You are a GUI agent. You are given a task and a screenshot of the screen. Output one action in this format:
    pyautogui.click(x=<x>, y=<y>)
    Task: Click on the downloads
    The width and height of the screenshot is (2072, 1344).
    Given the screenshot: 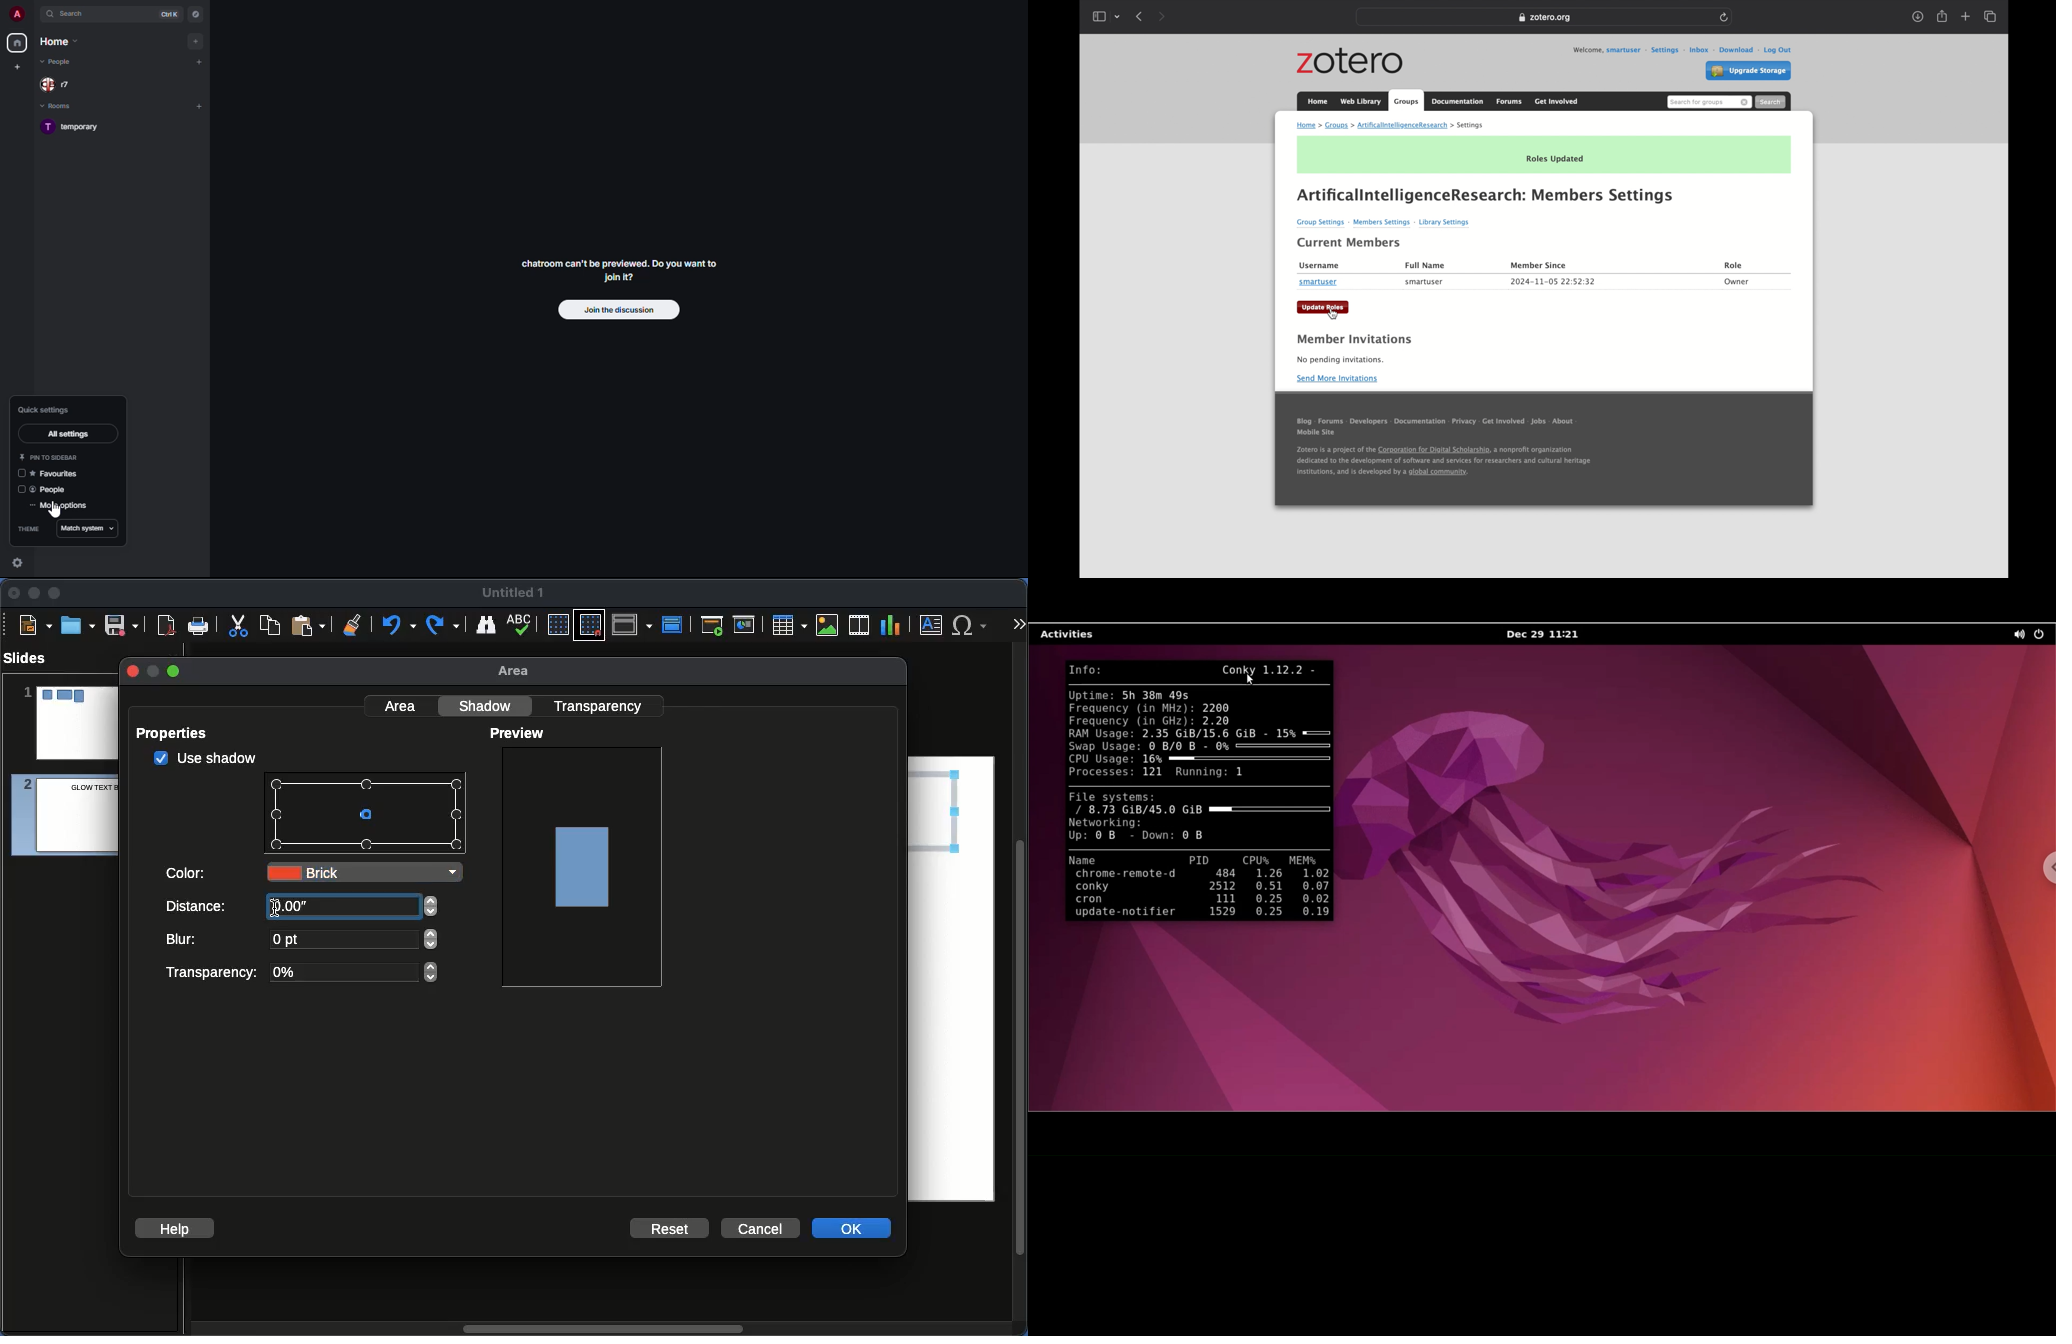 What is the action you would take?
    pyautogui.click(x=1918, y=17)
    